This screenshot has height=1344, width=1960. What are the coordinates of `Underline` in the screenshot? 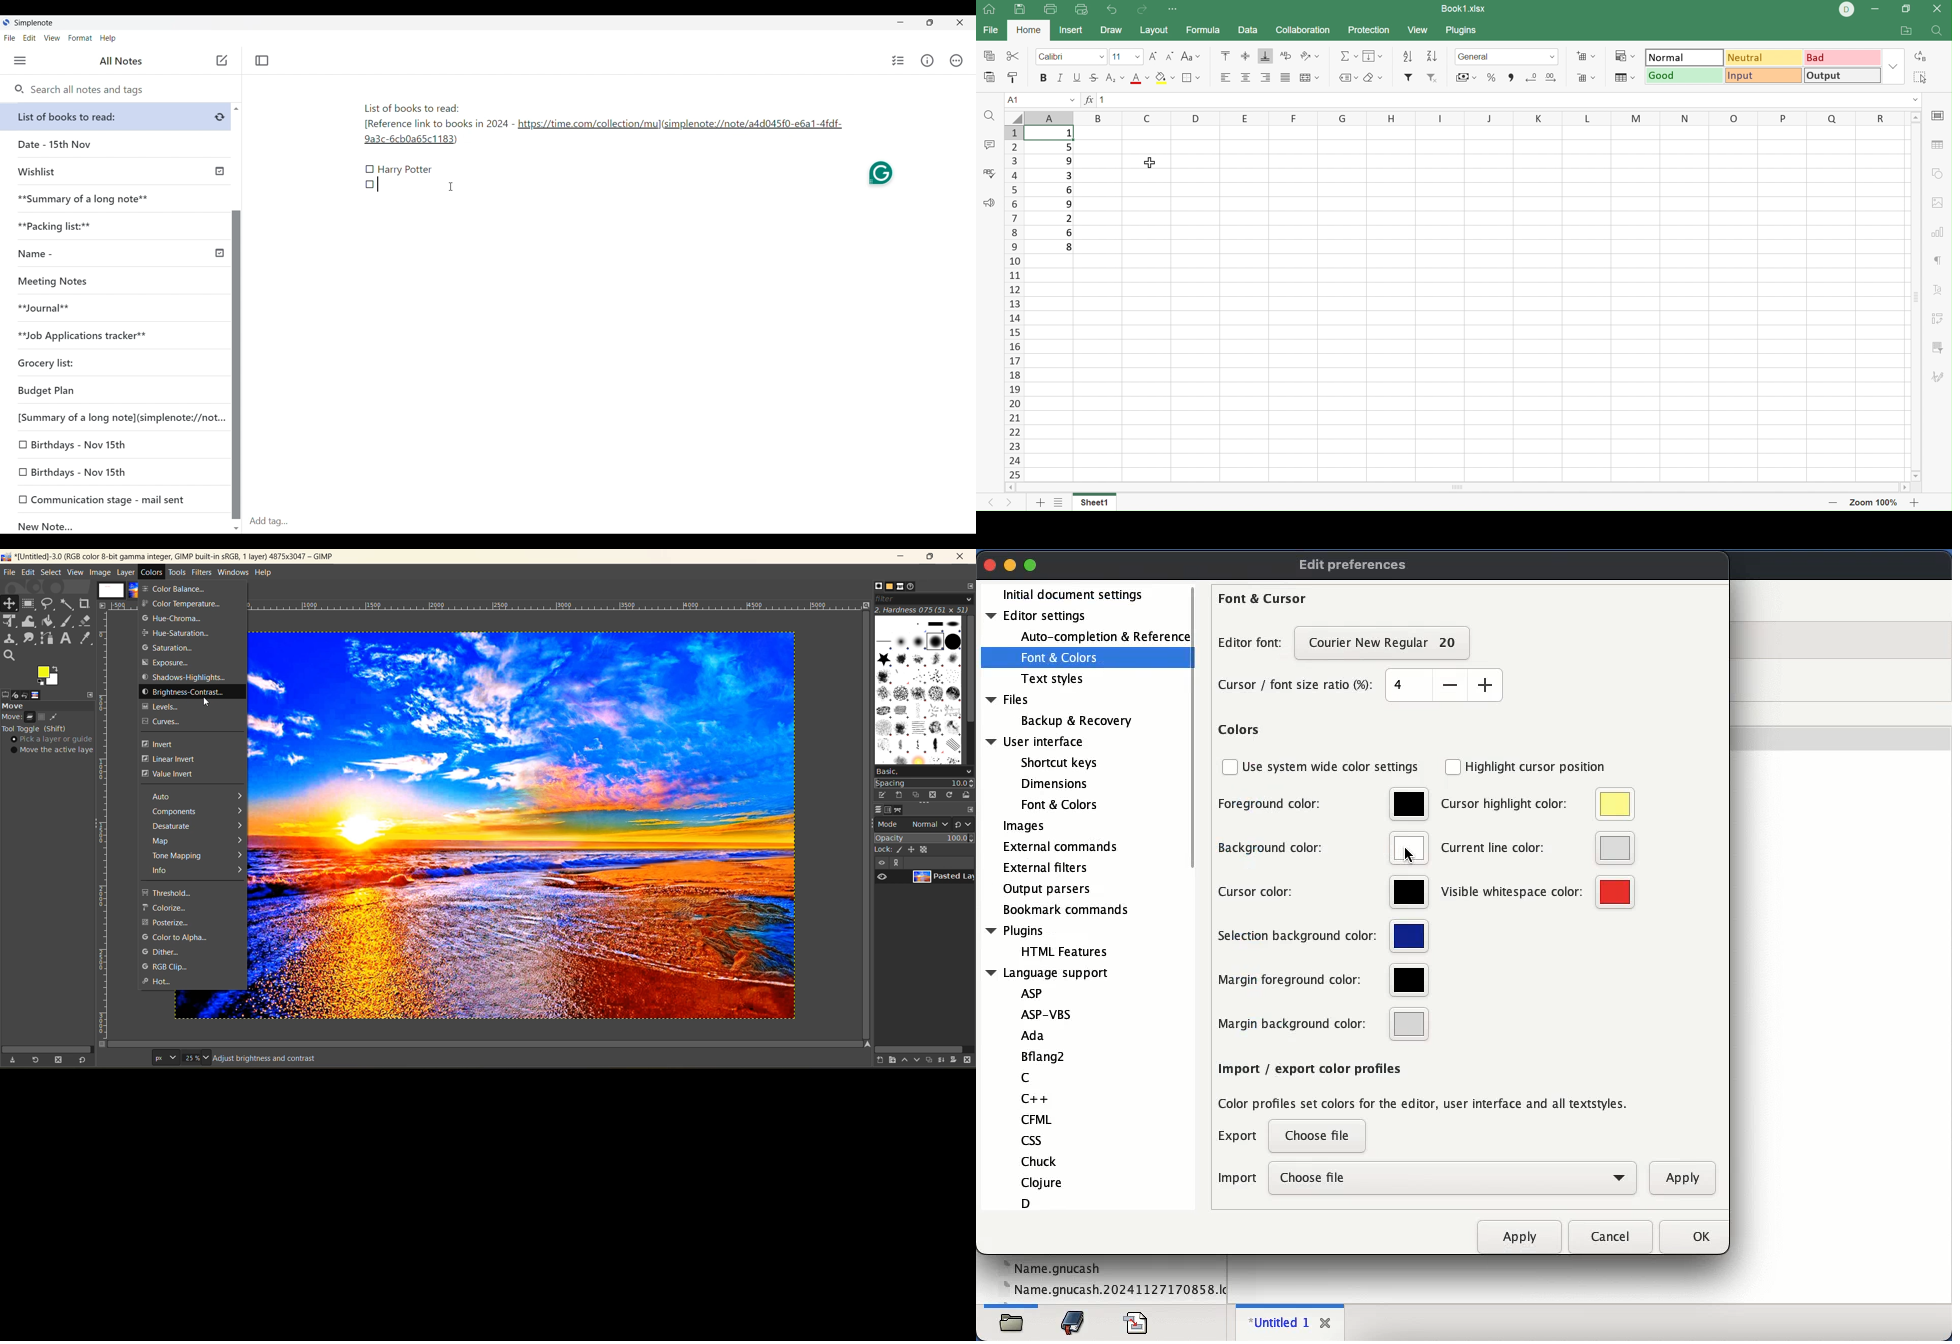 It's located at (1077, 78).